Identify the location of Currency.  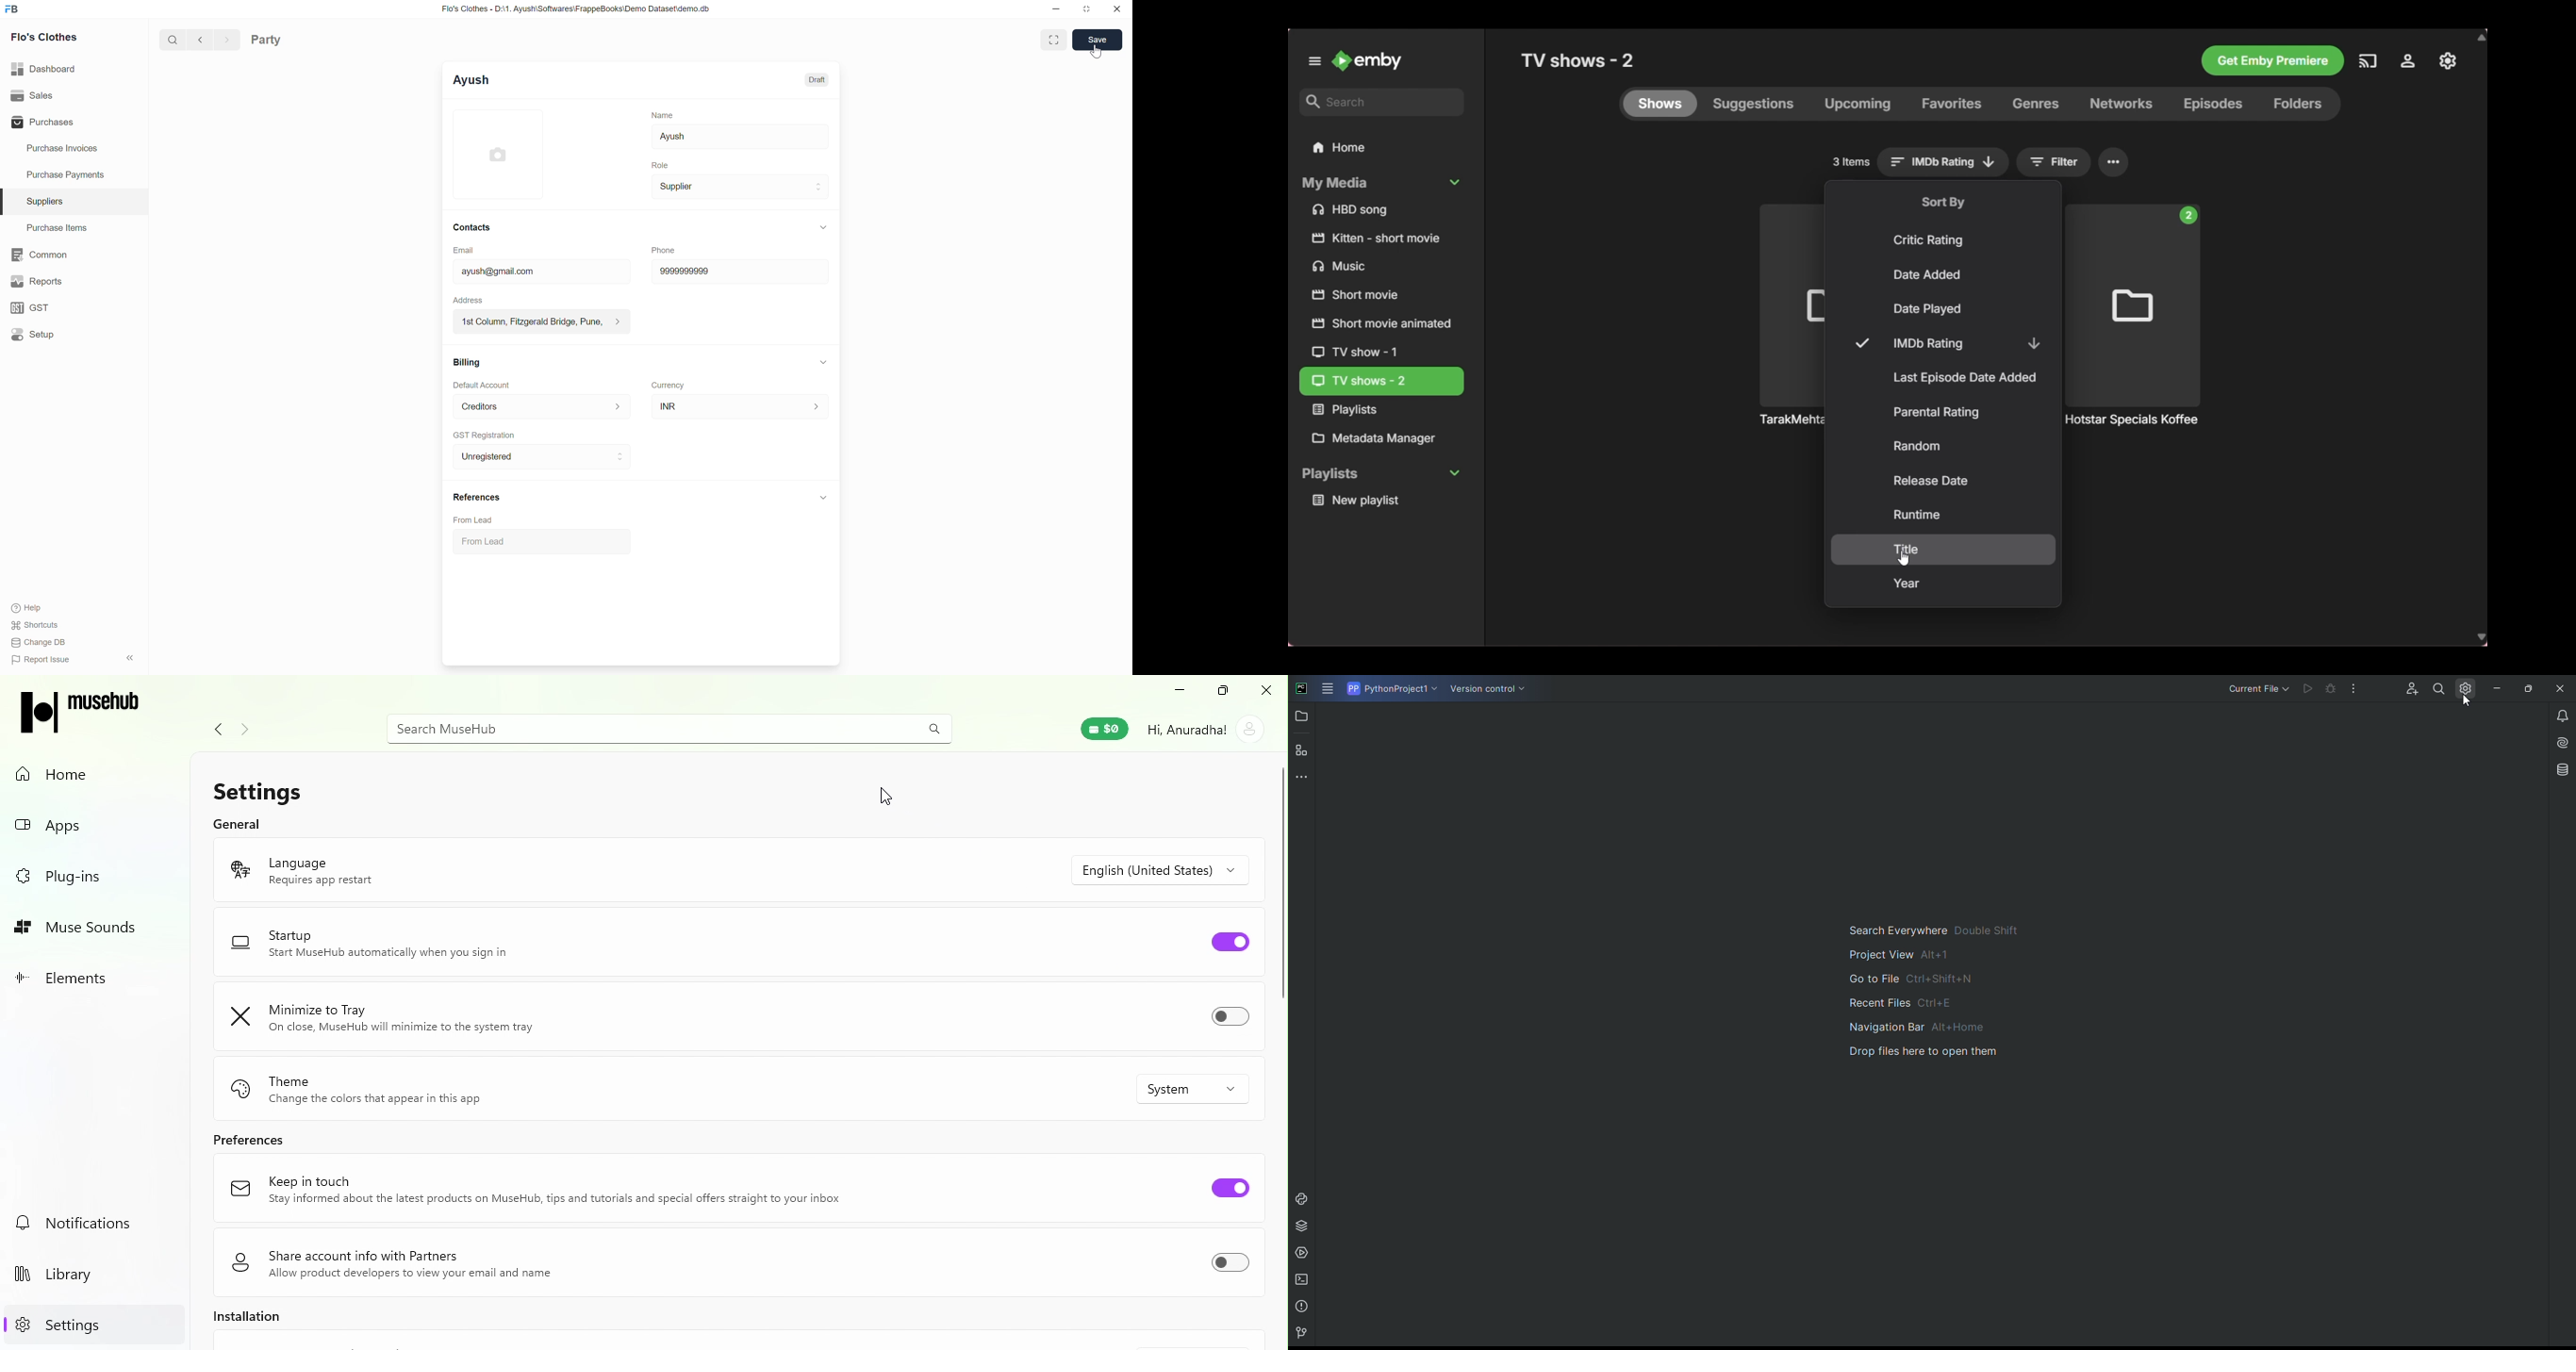
(668, 386).